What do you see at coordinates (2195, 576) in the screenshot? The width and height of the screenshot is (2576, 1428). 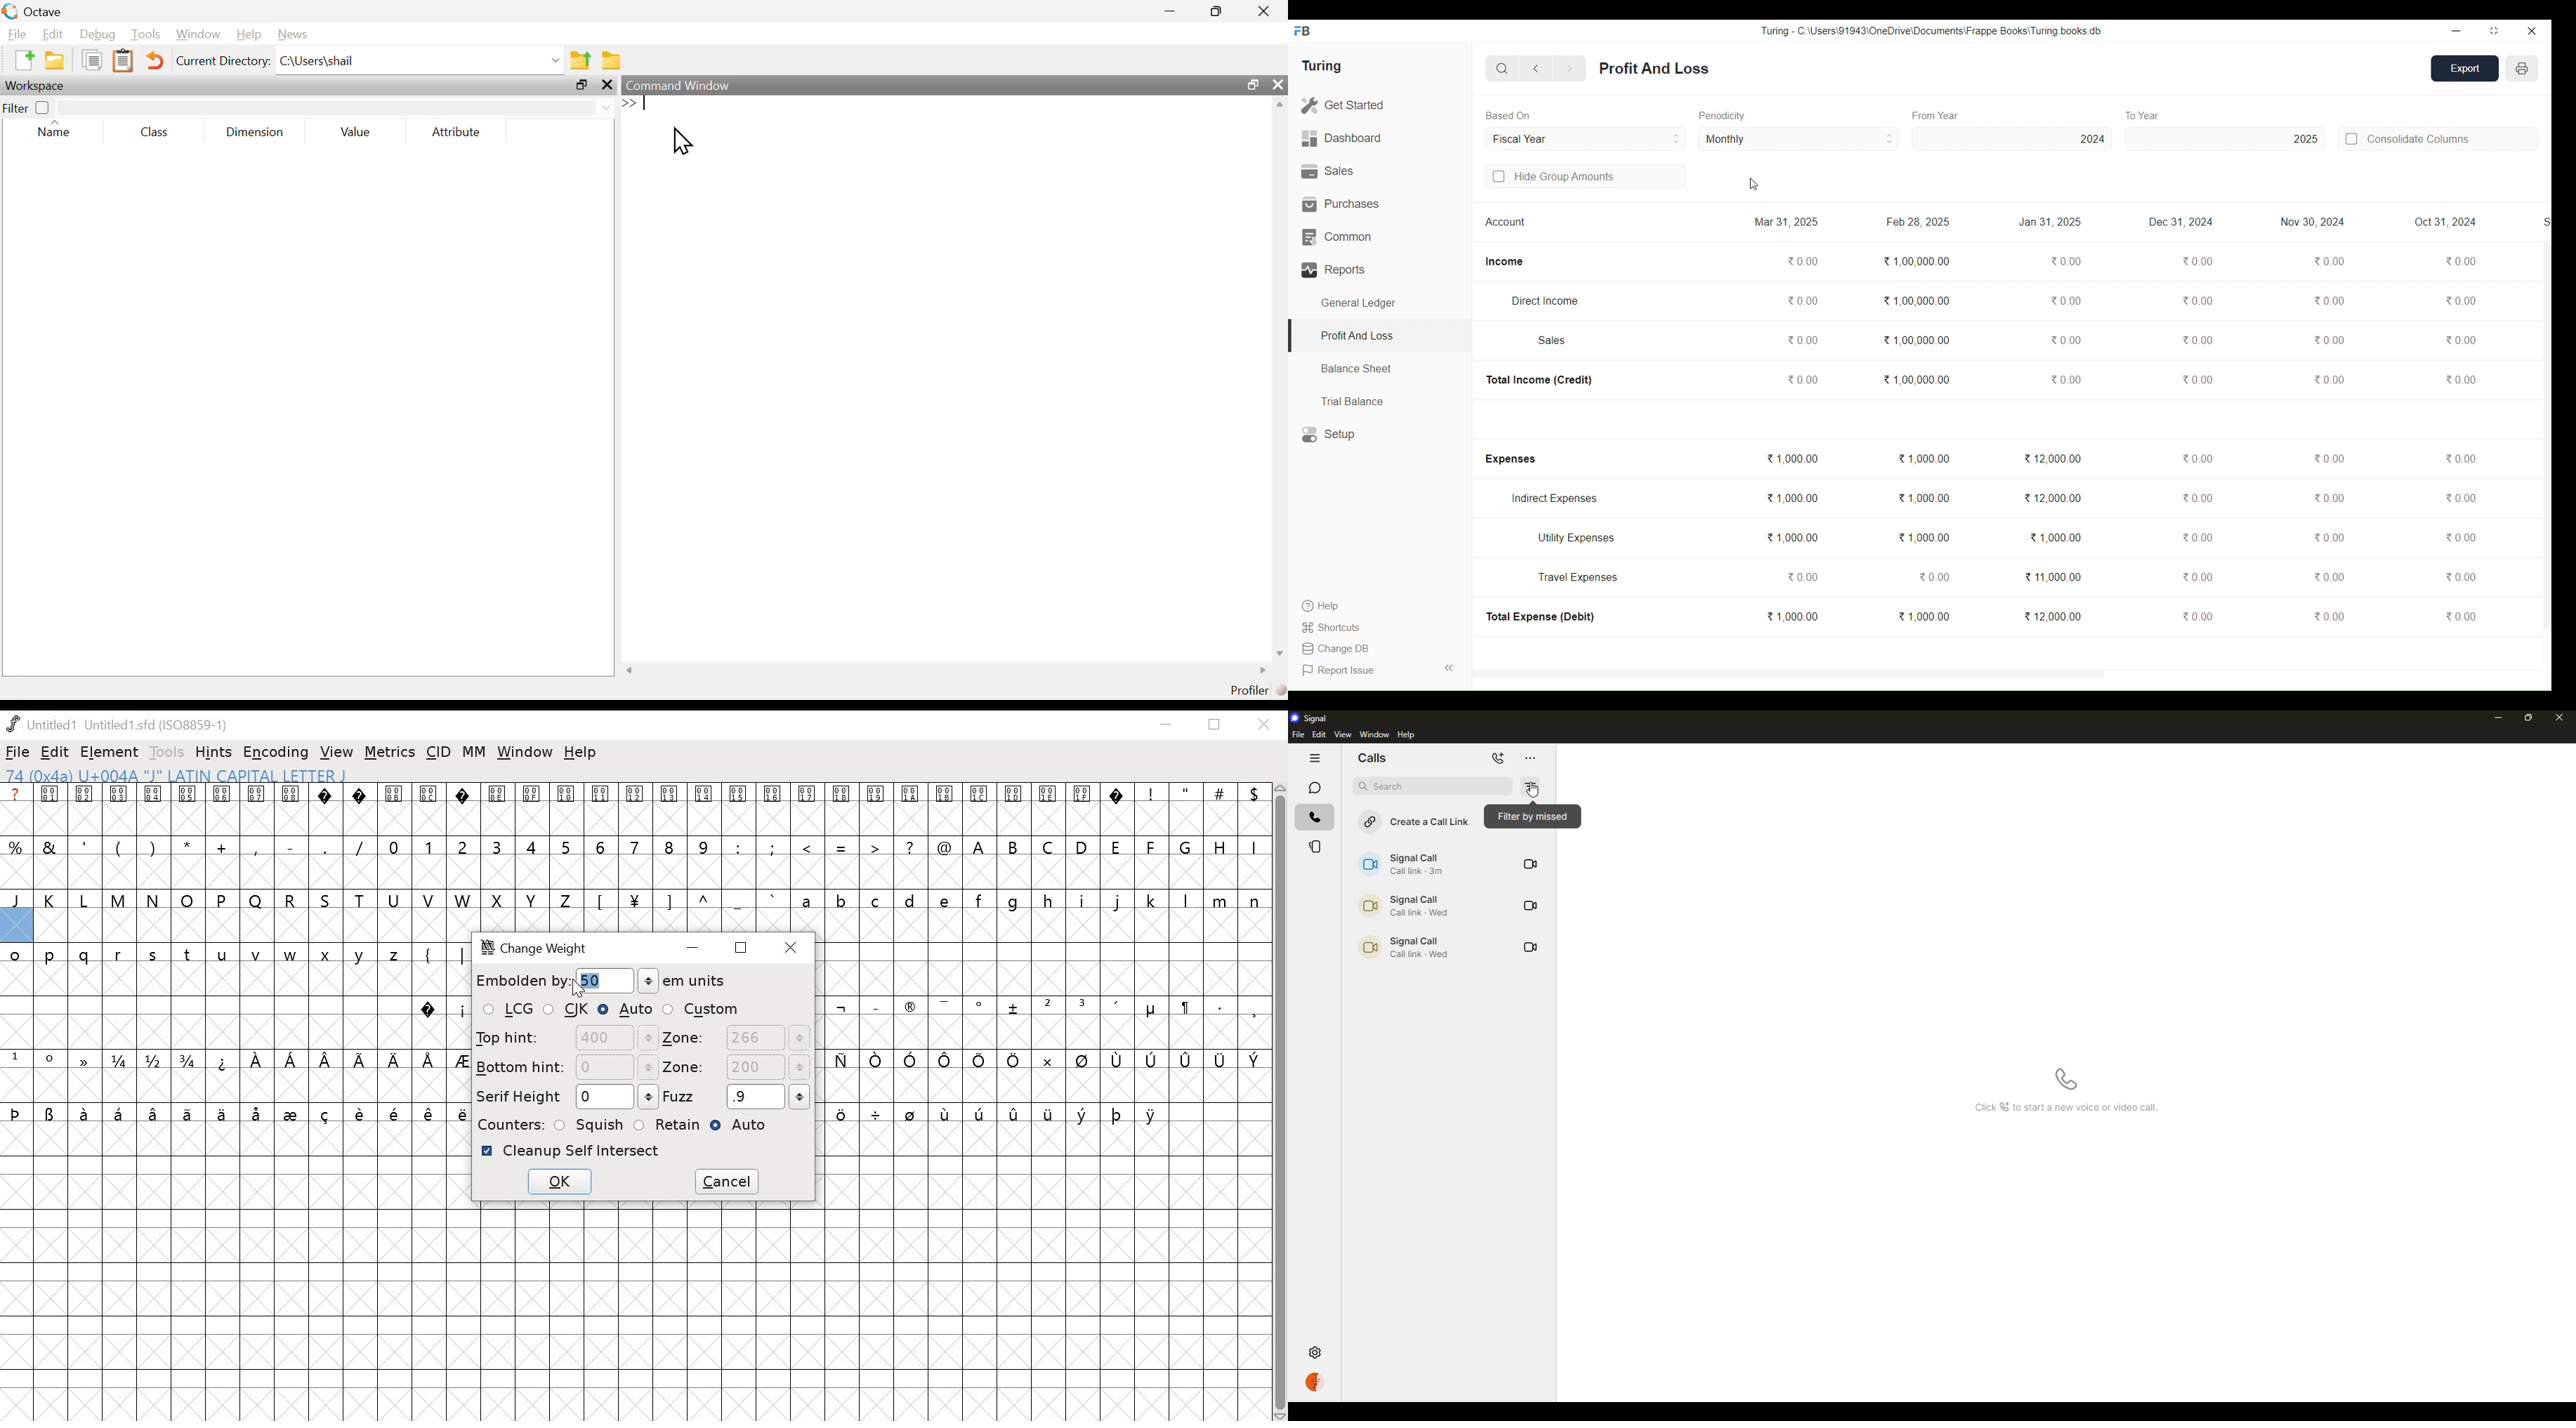 I see `0.00` at bounding box center [2195, 576].